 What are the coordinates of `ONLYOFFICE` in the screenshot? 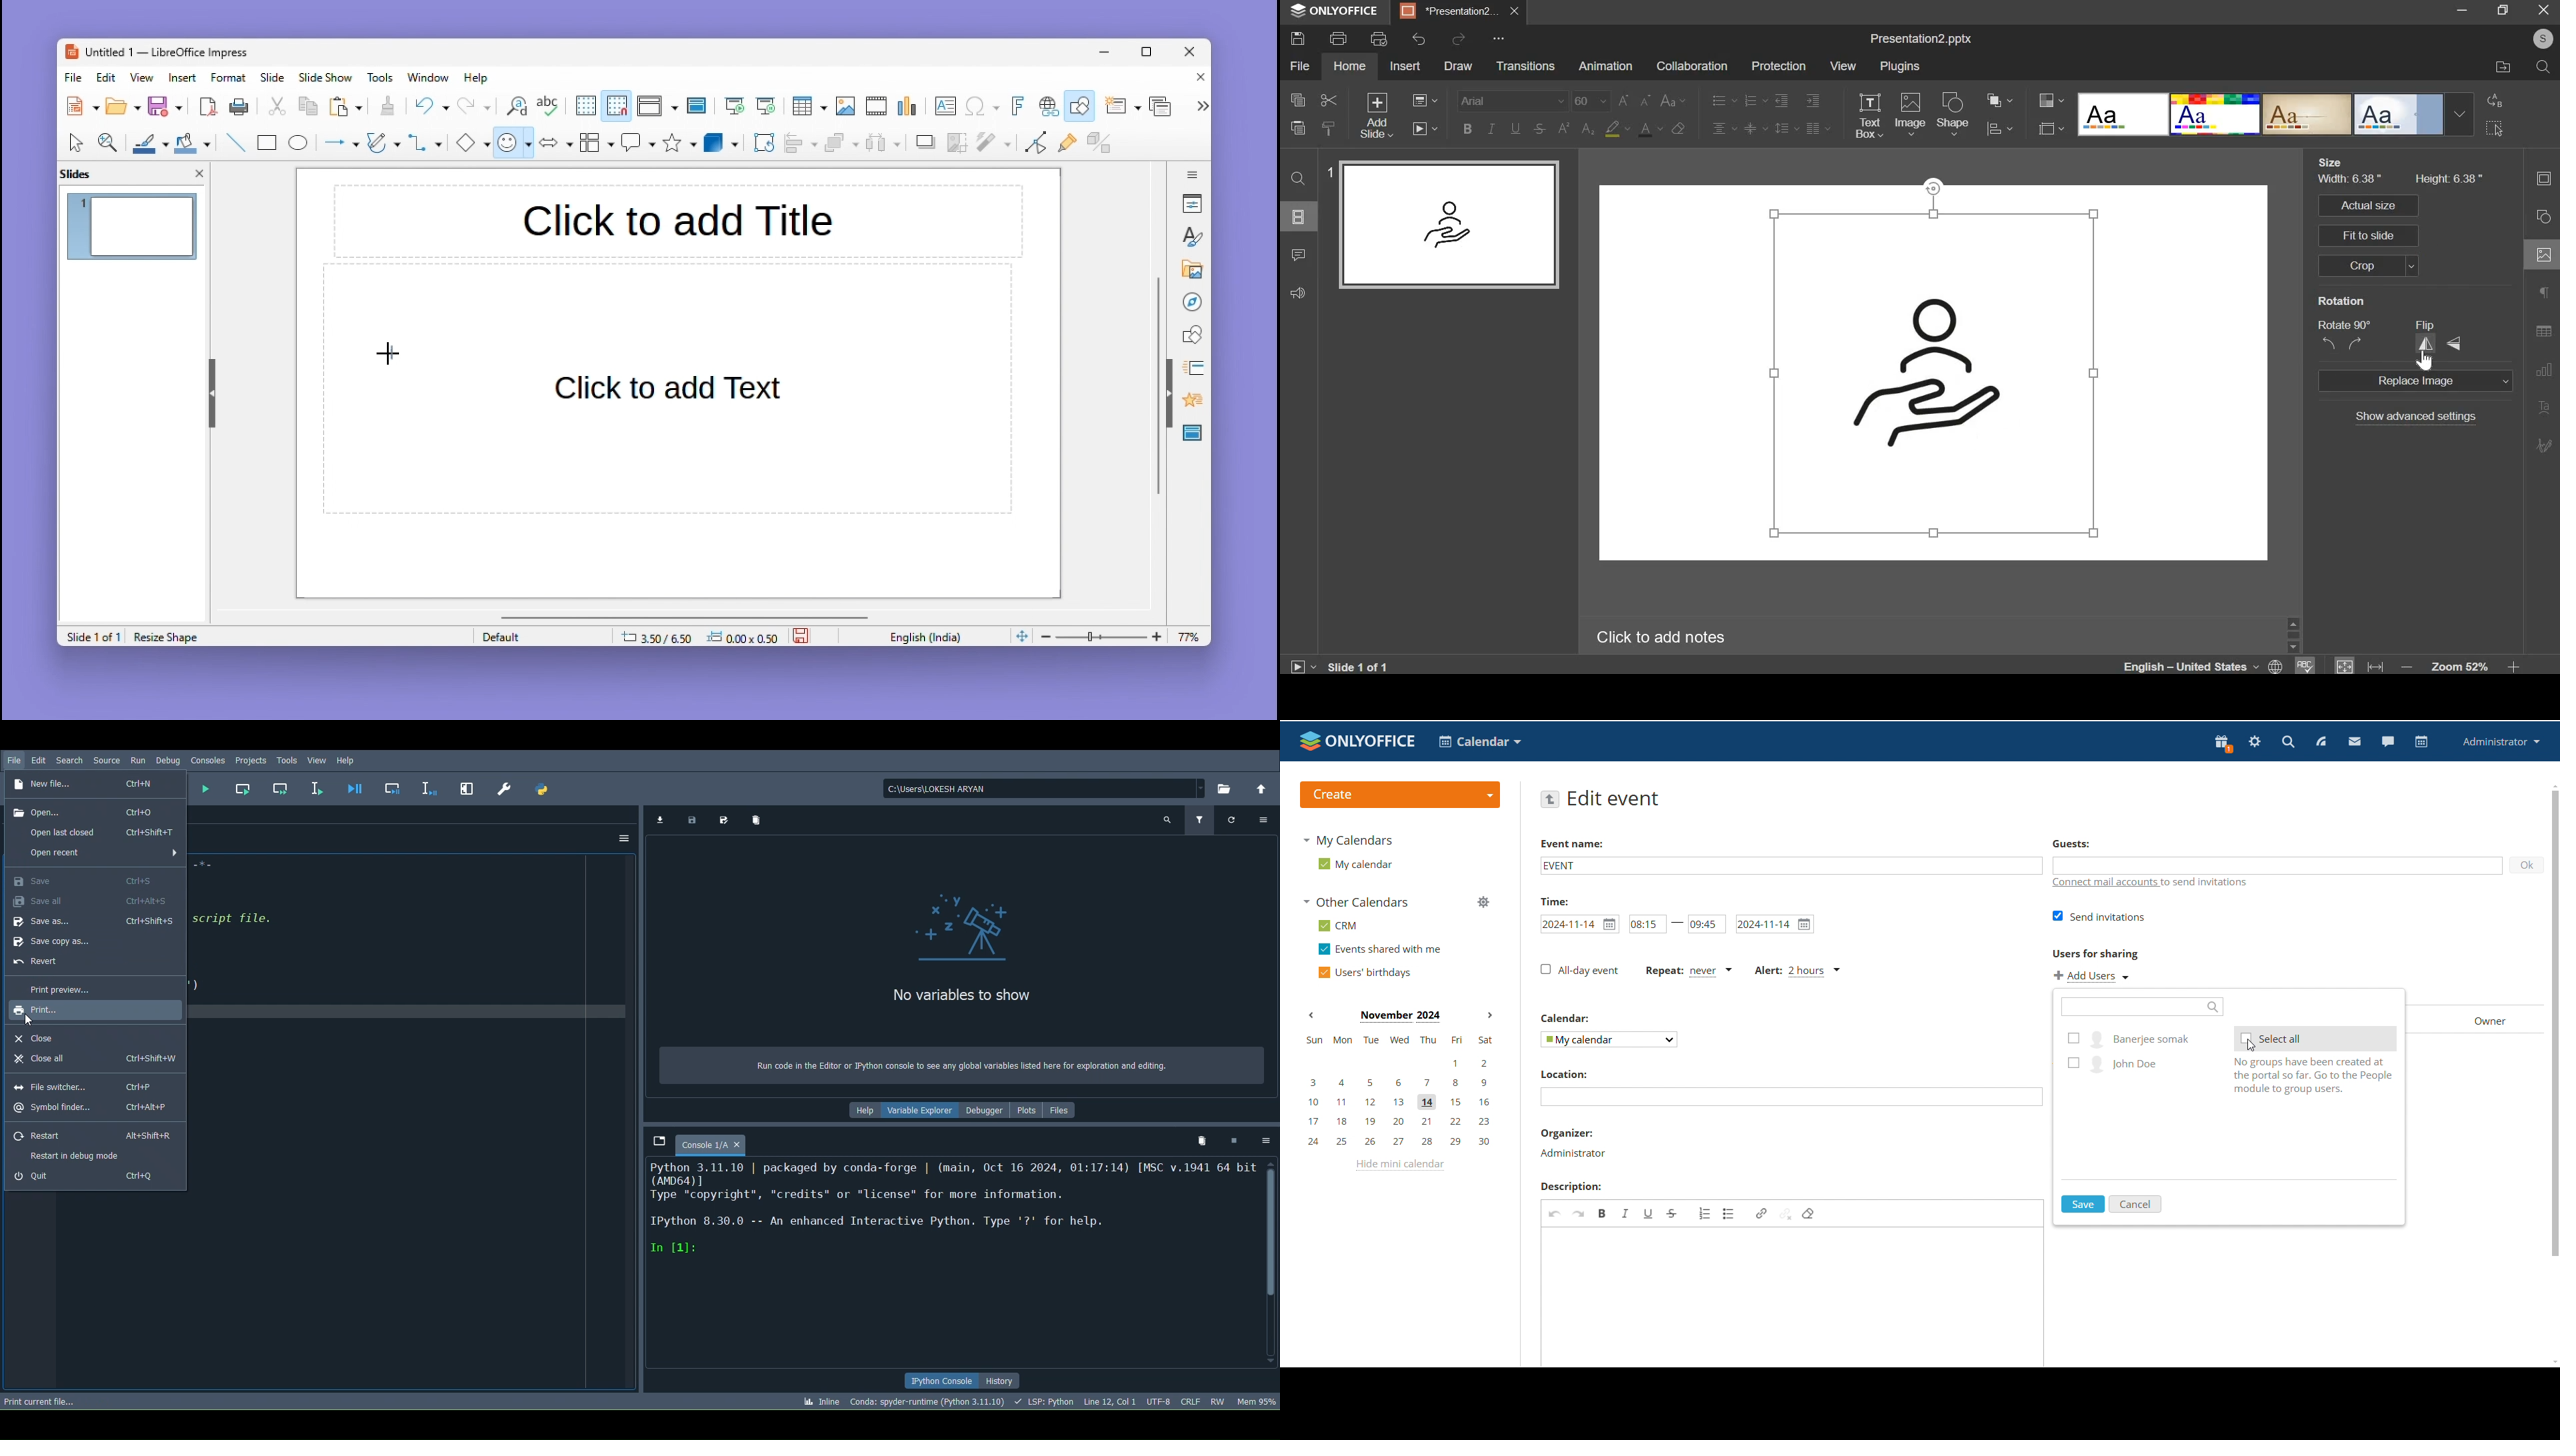 It's located at (1335, 11).